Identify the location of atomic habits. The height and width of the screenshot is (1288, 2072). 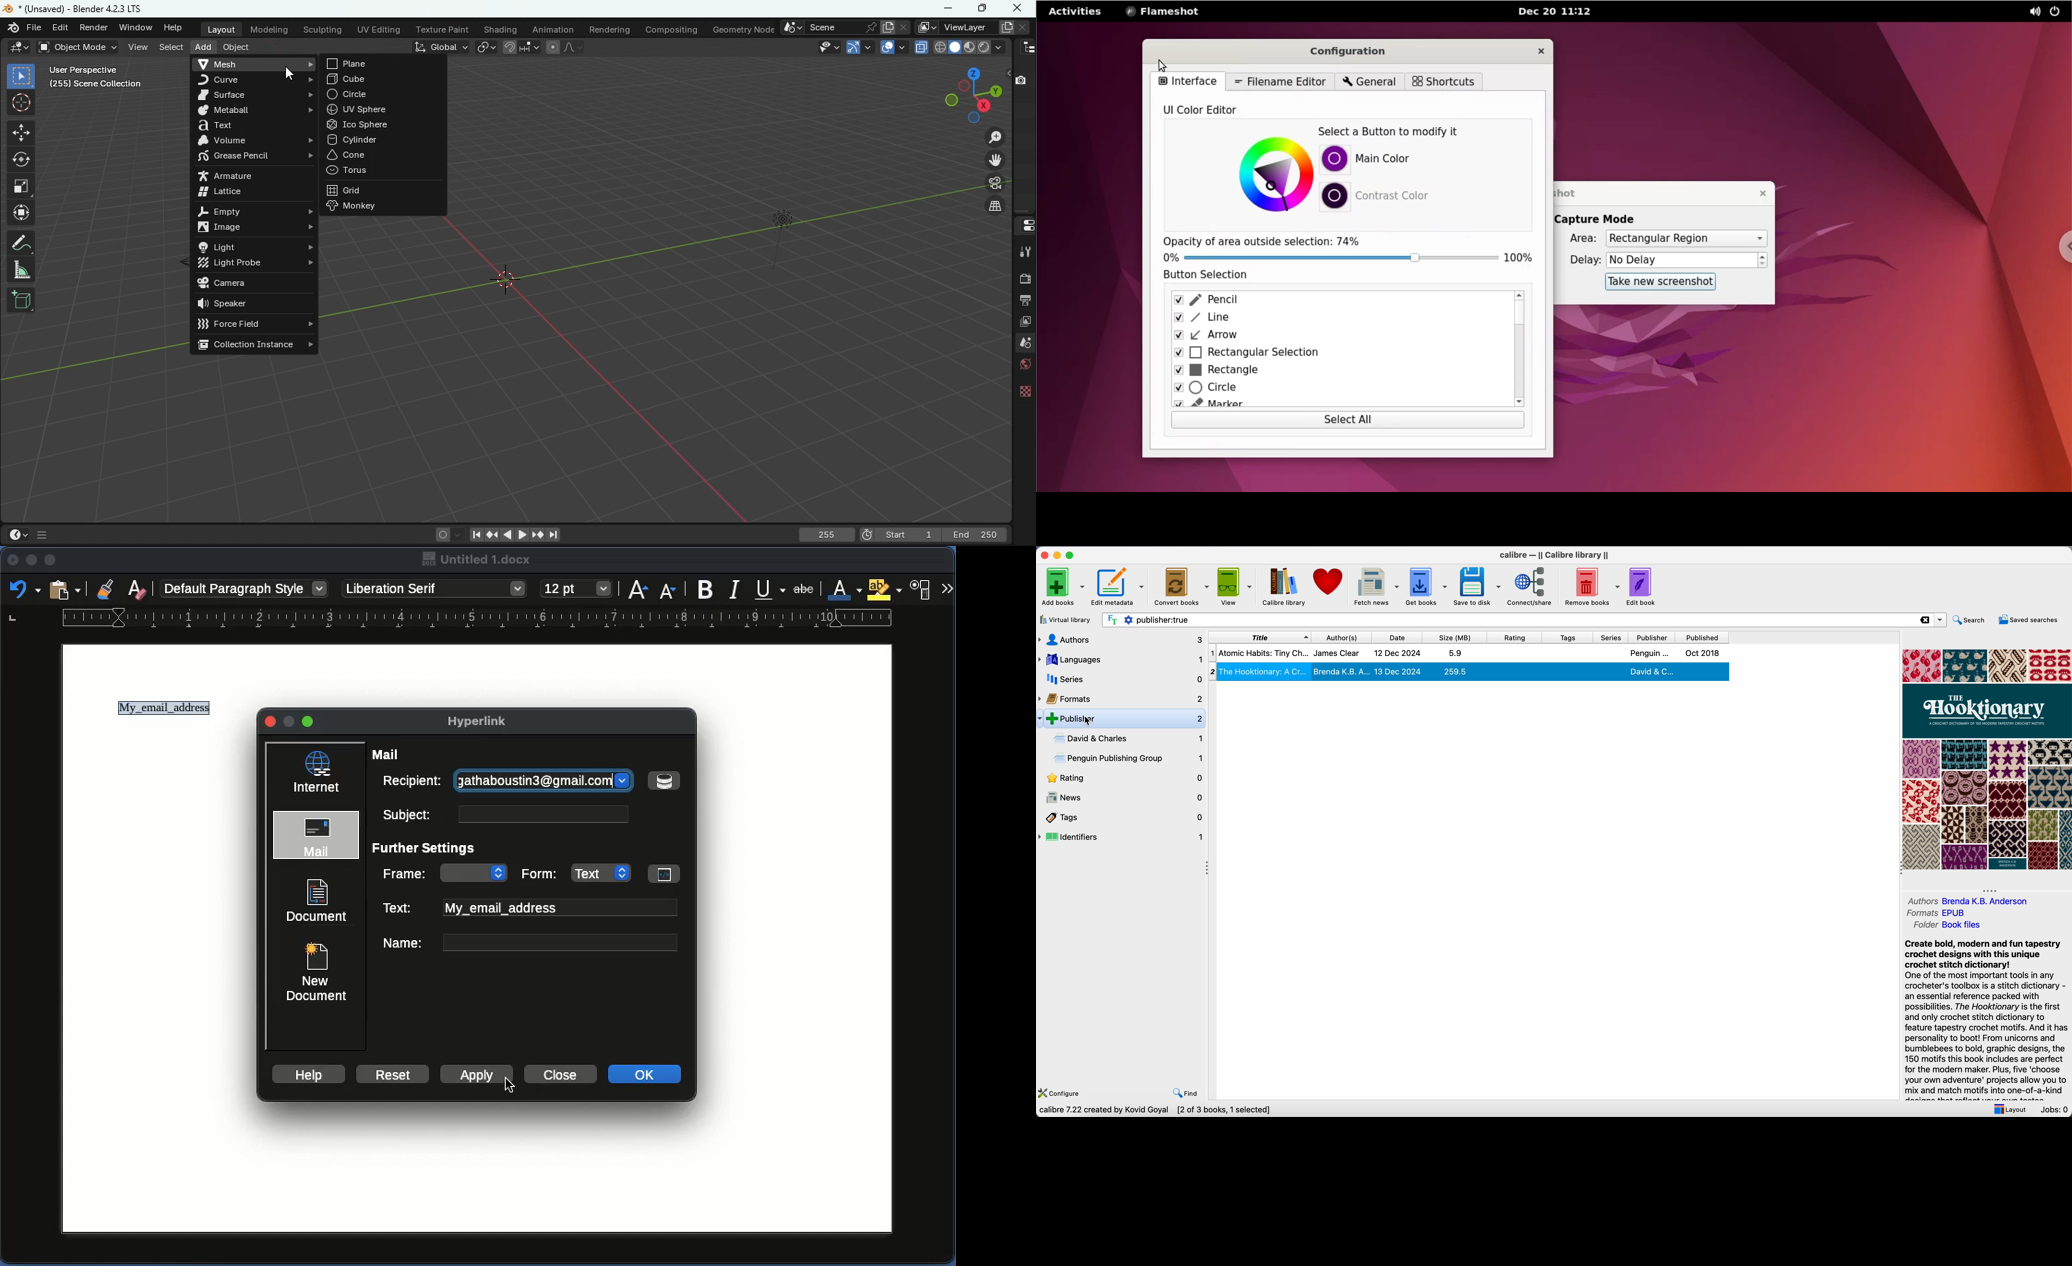
(1467, 653).